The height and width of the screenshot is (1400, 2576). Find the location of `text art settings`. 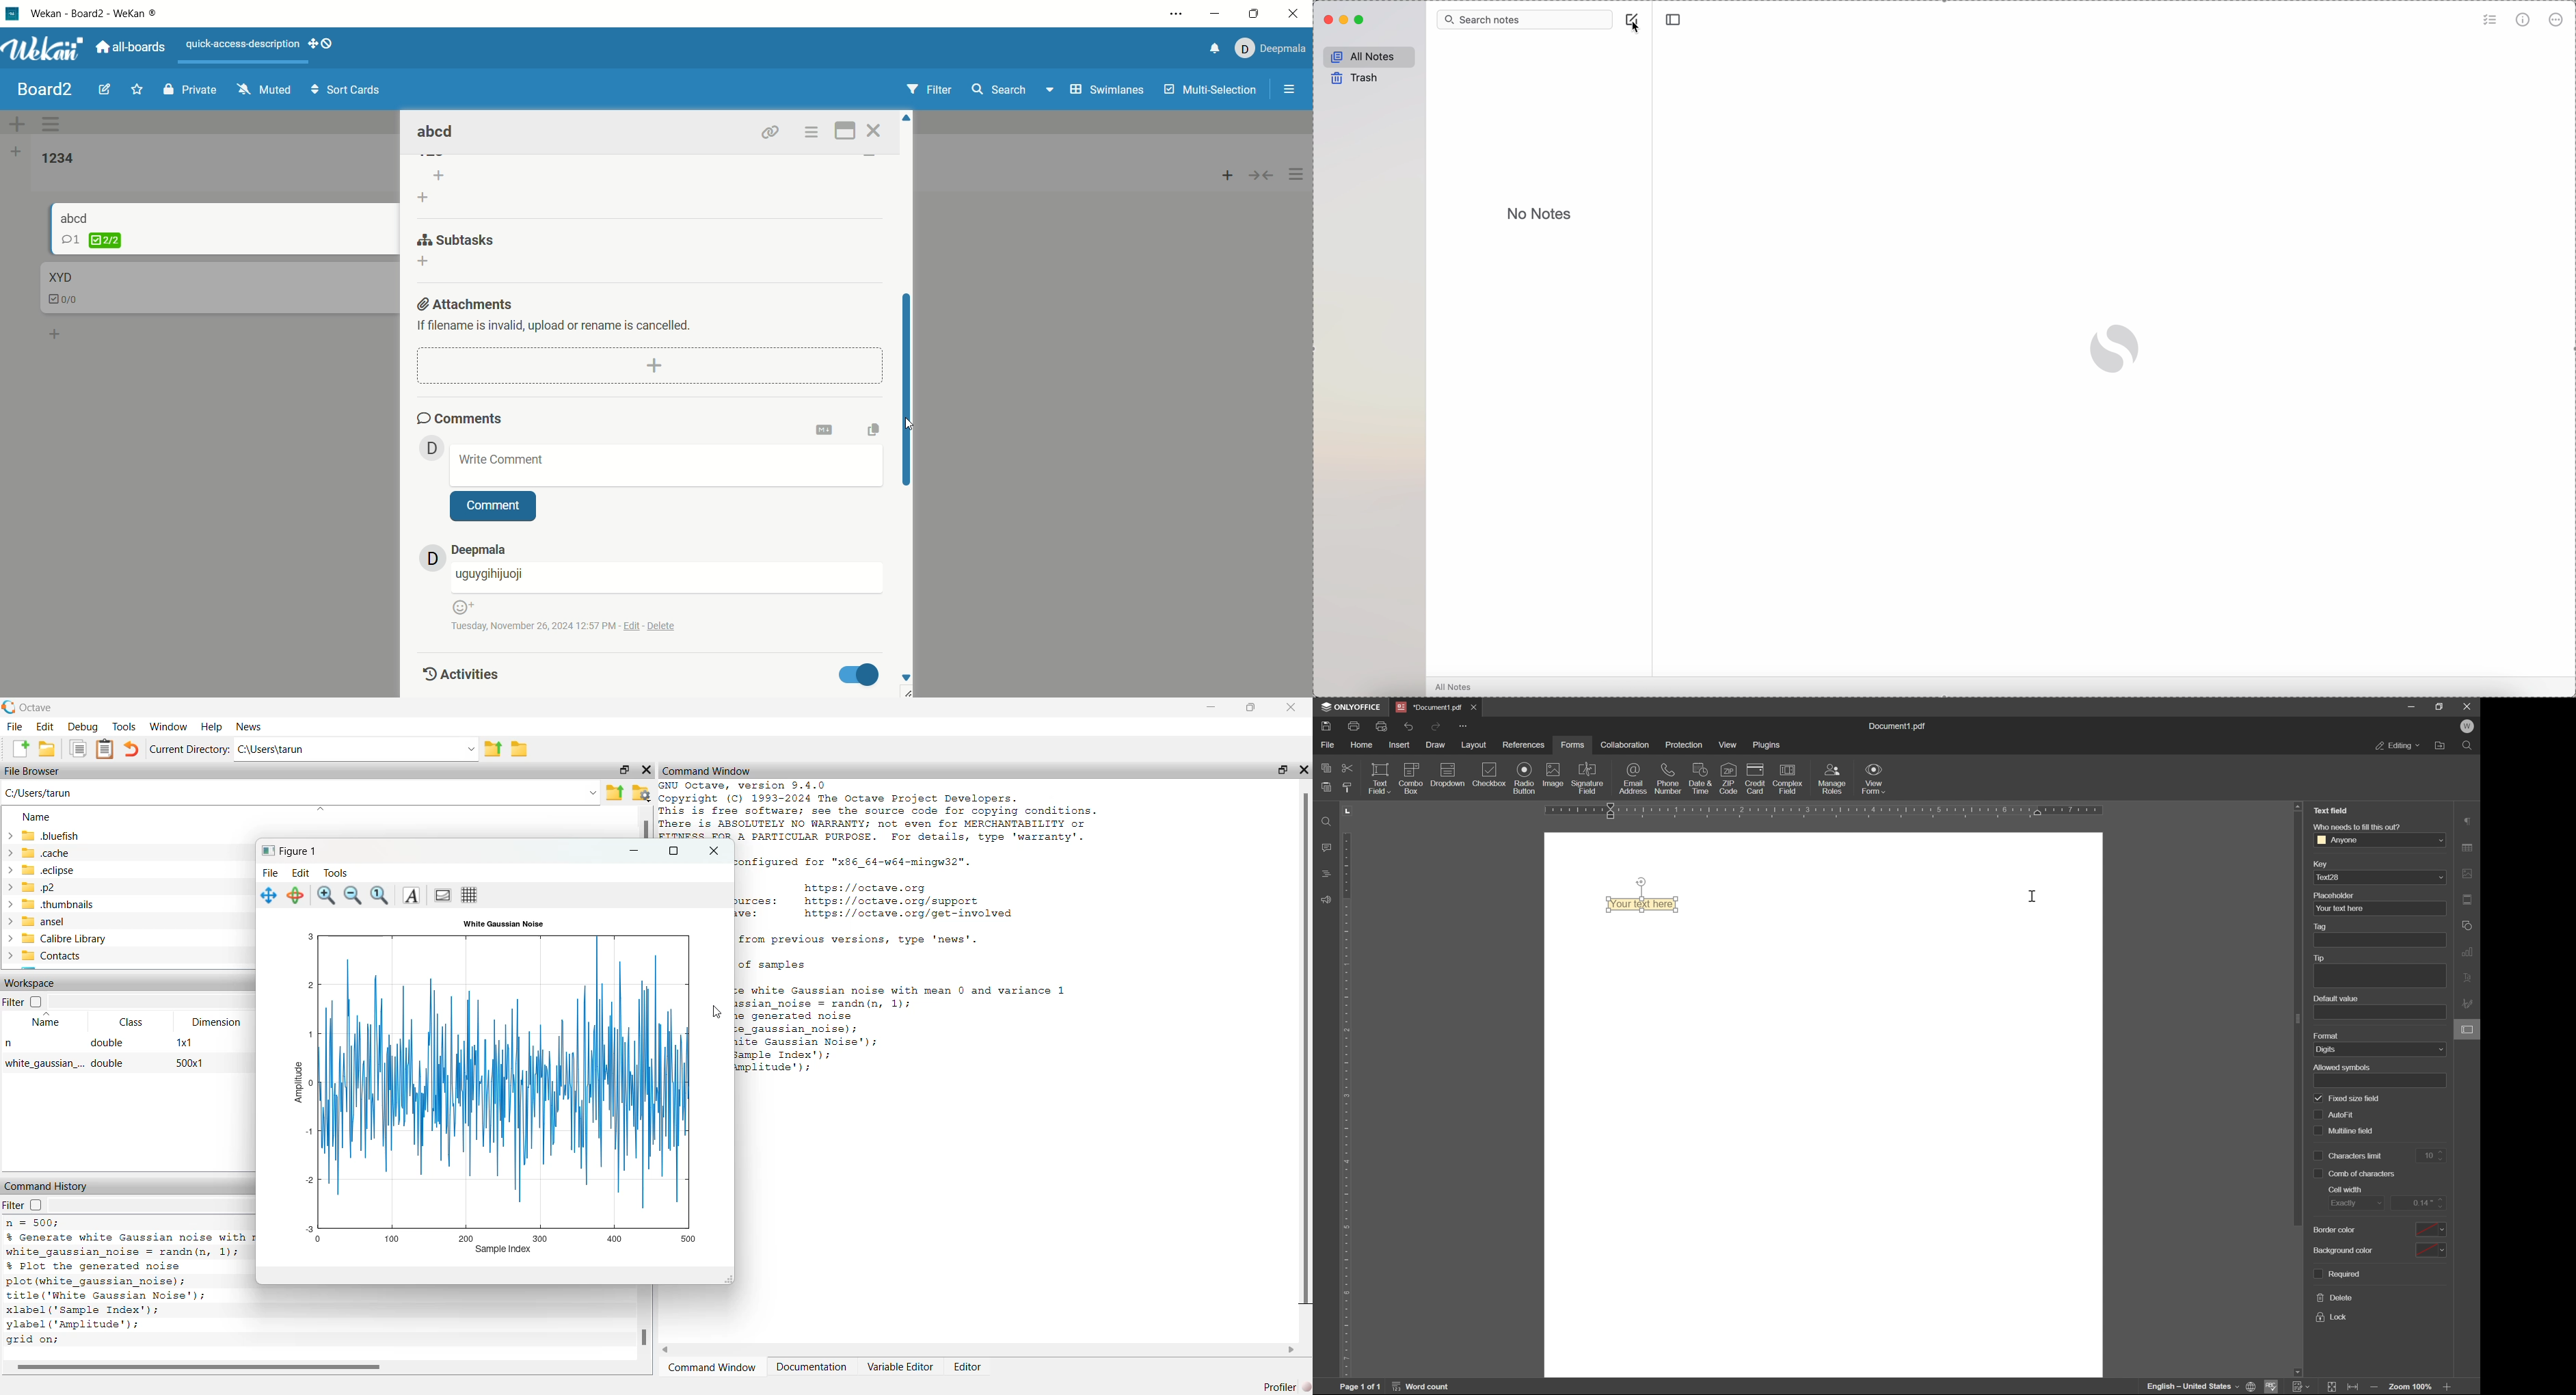

text art settings is located at coordinates (2469, 974).